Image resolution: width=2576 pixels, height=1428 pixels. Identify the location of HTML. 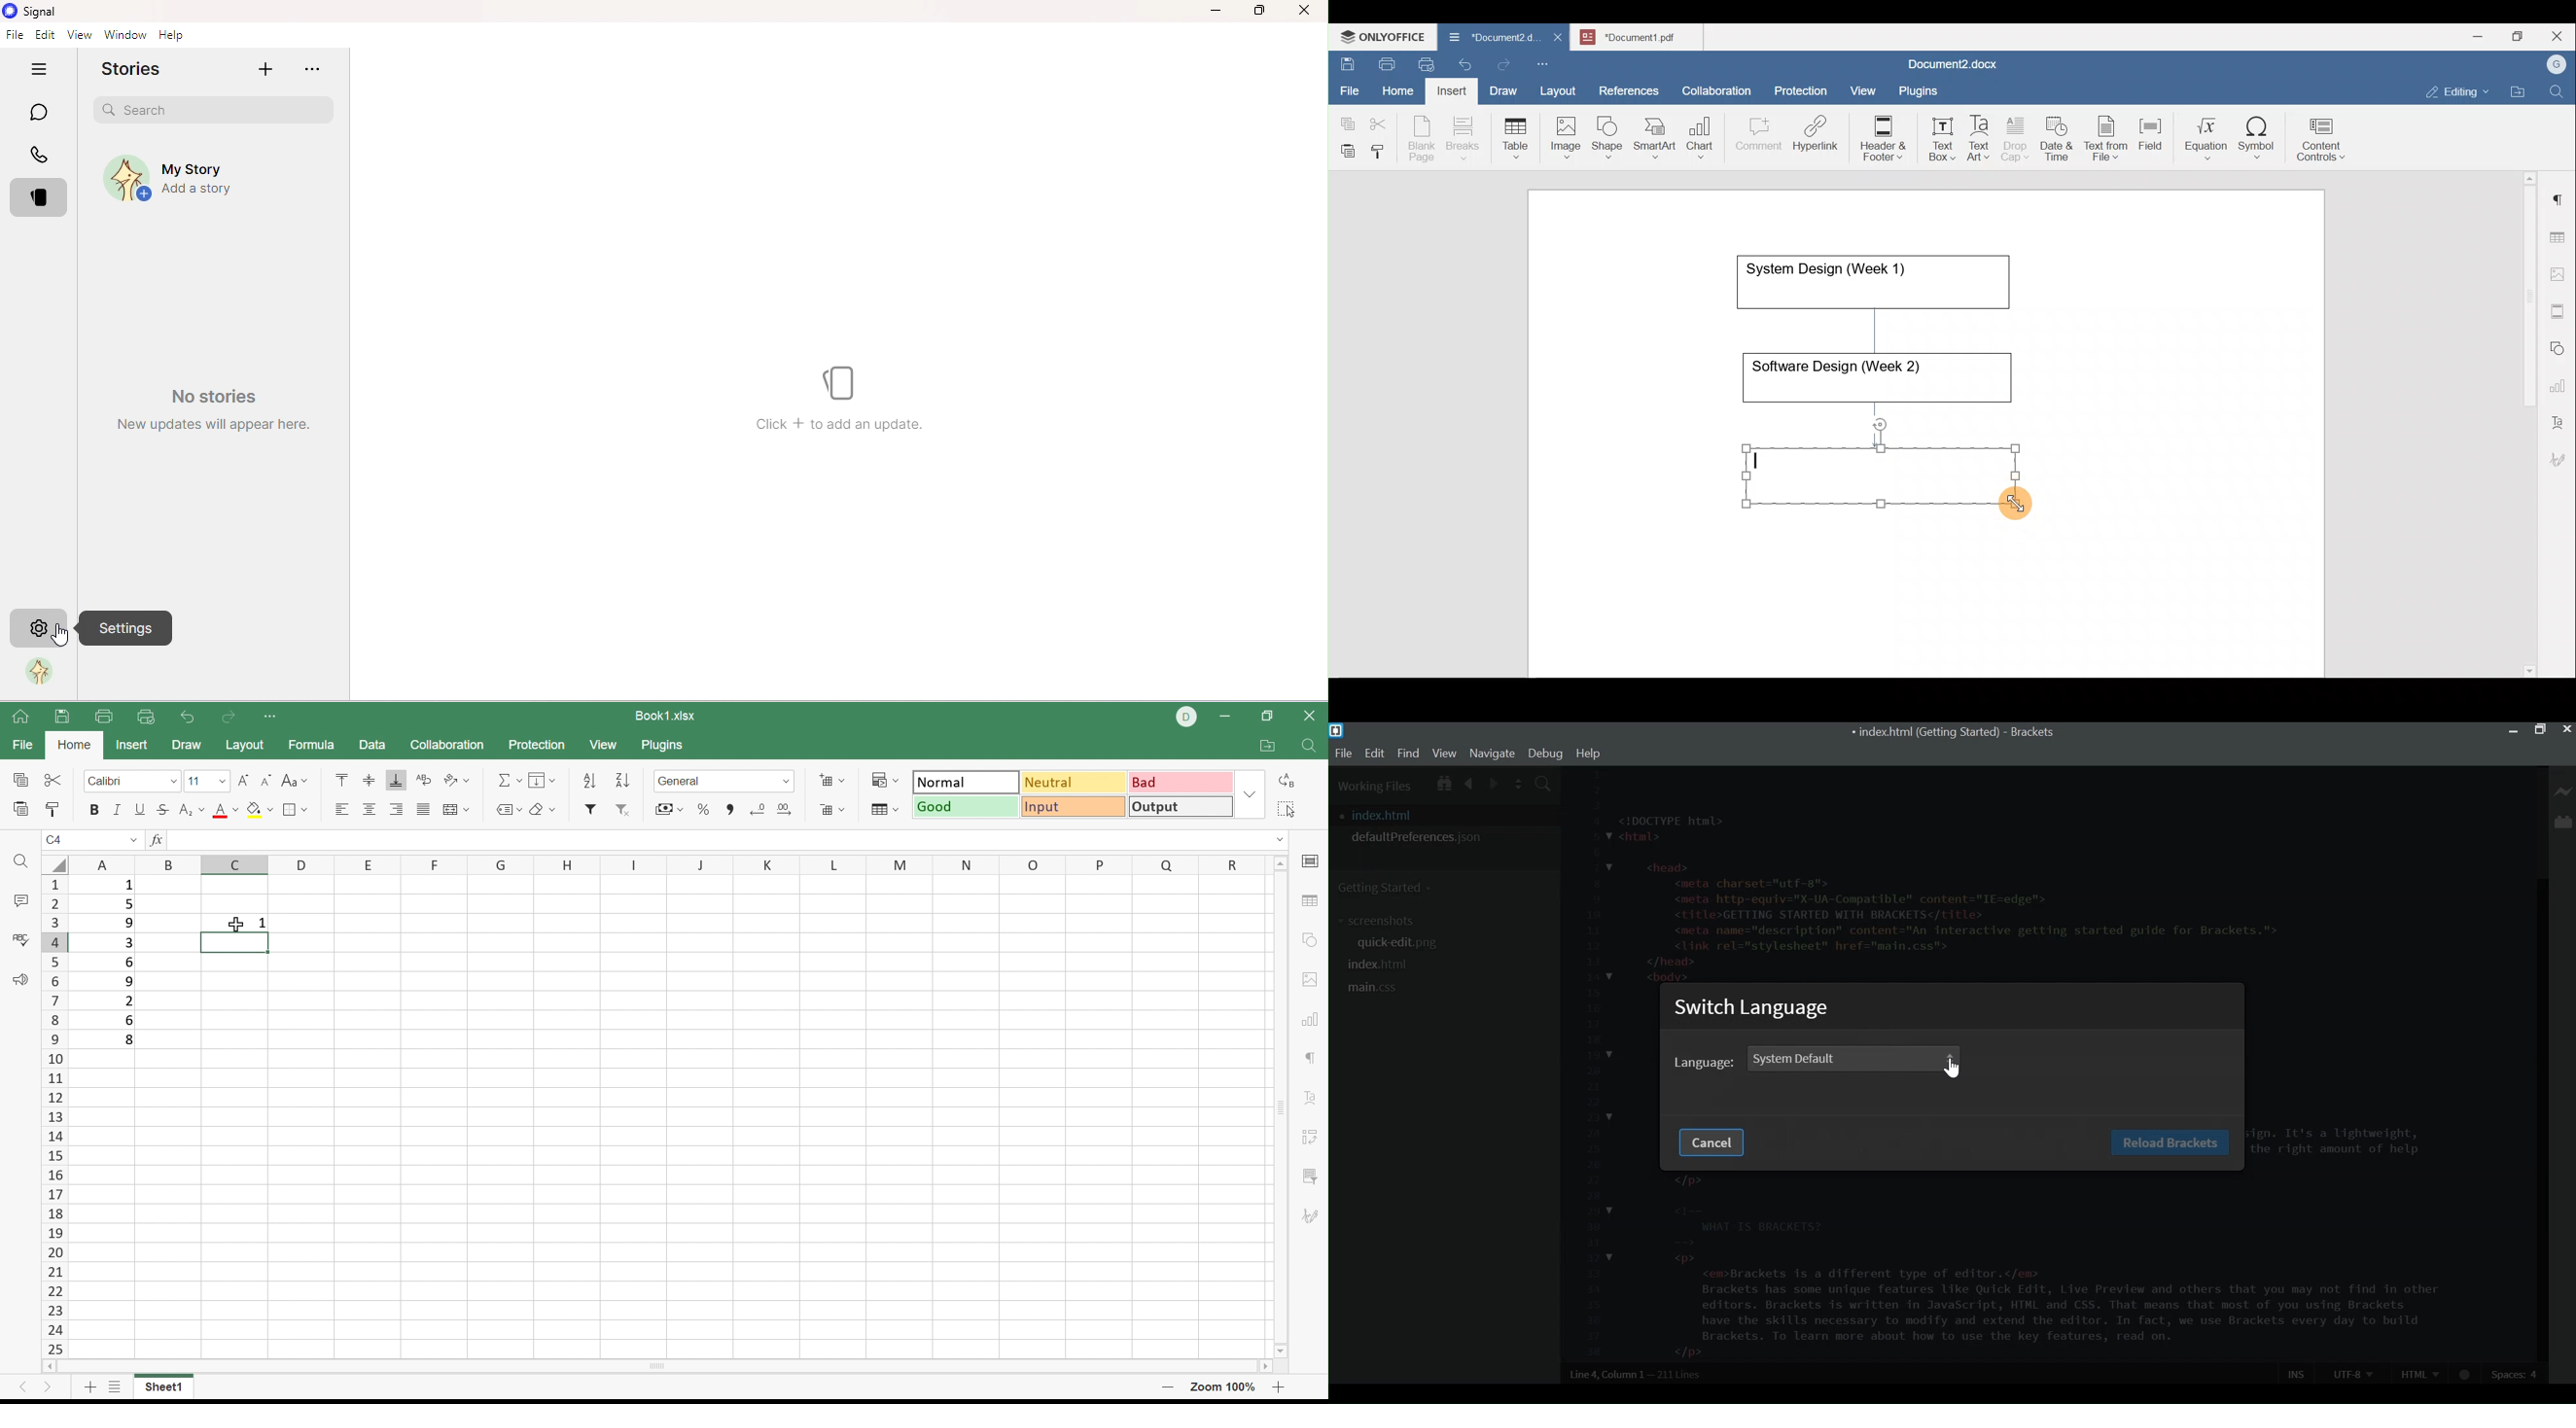
(2420, 1373).